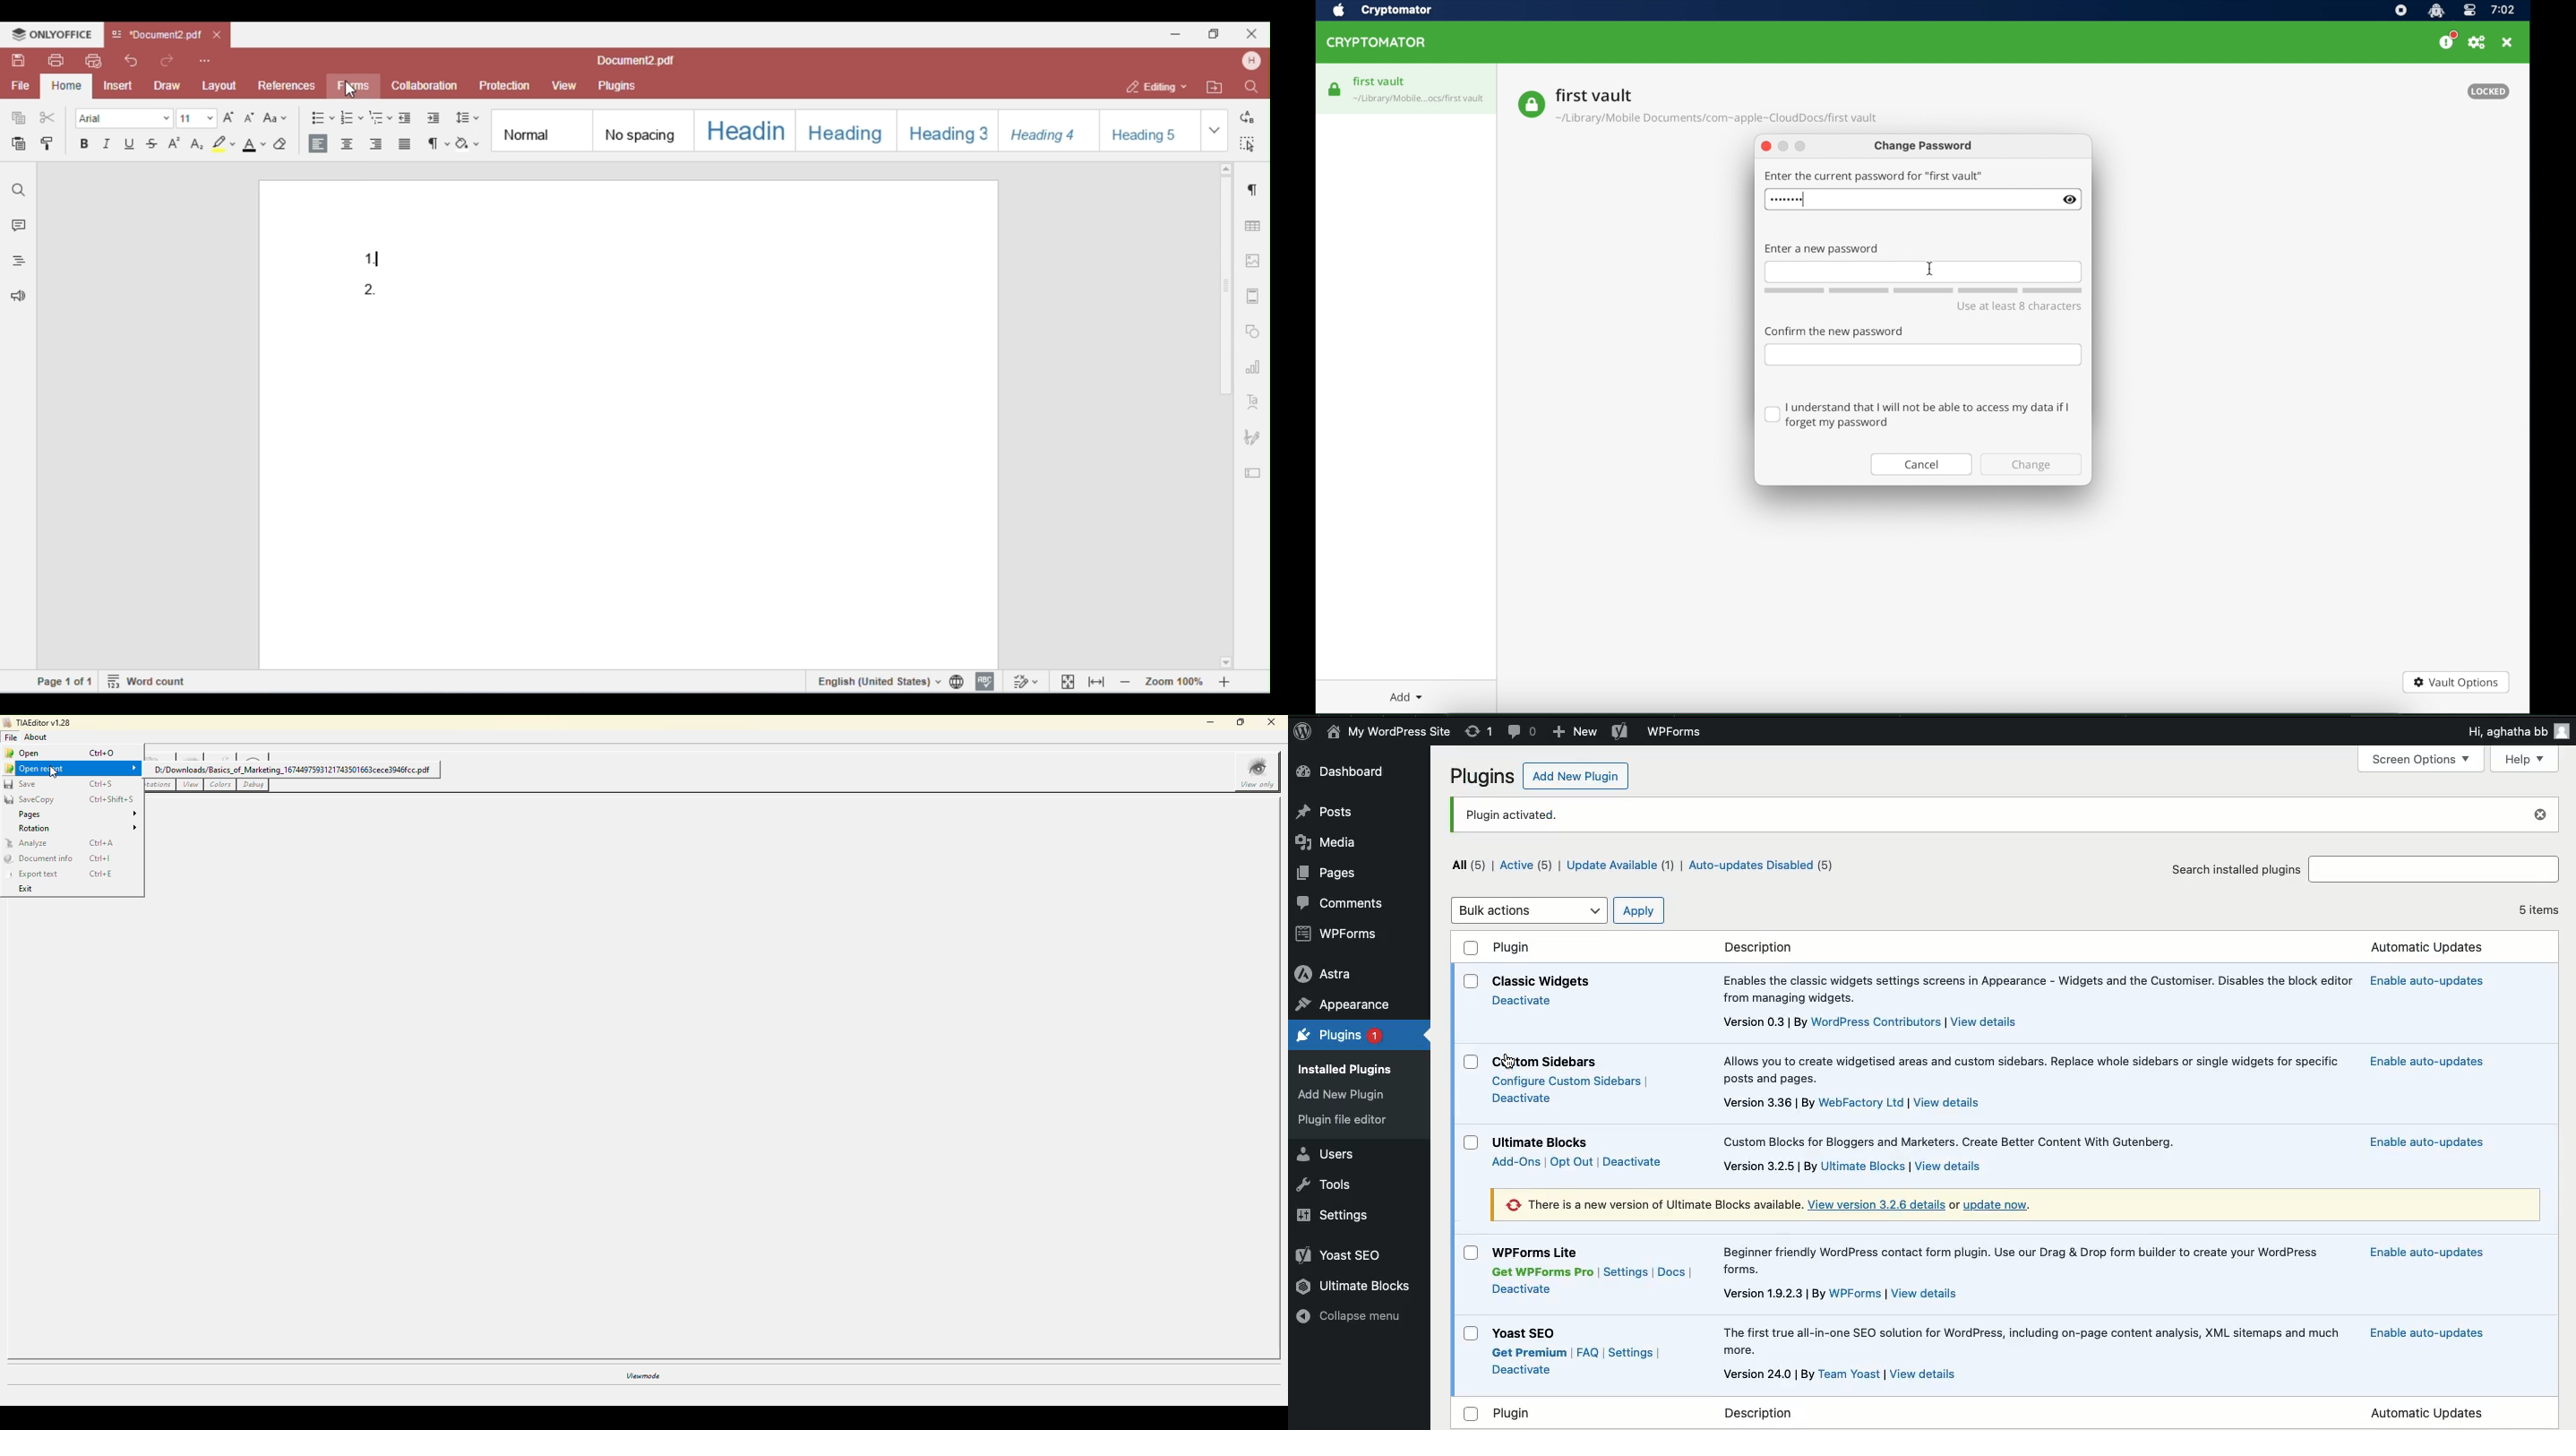  What do you see at coordinates (2508, 42) in the screenshot?
I see `close` at bounding box center [2508, 42].